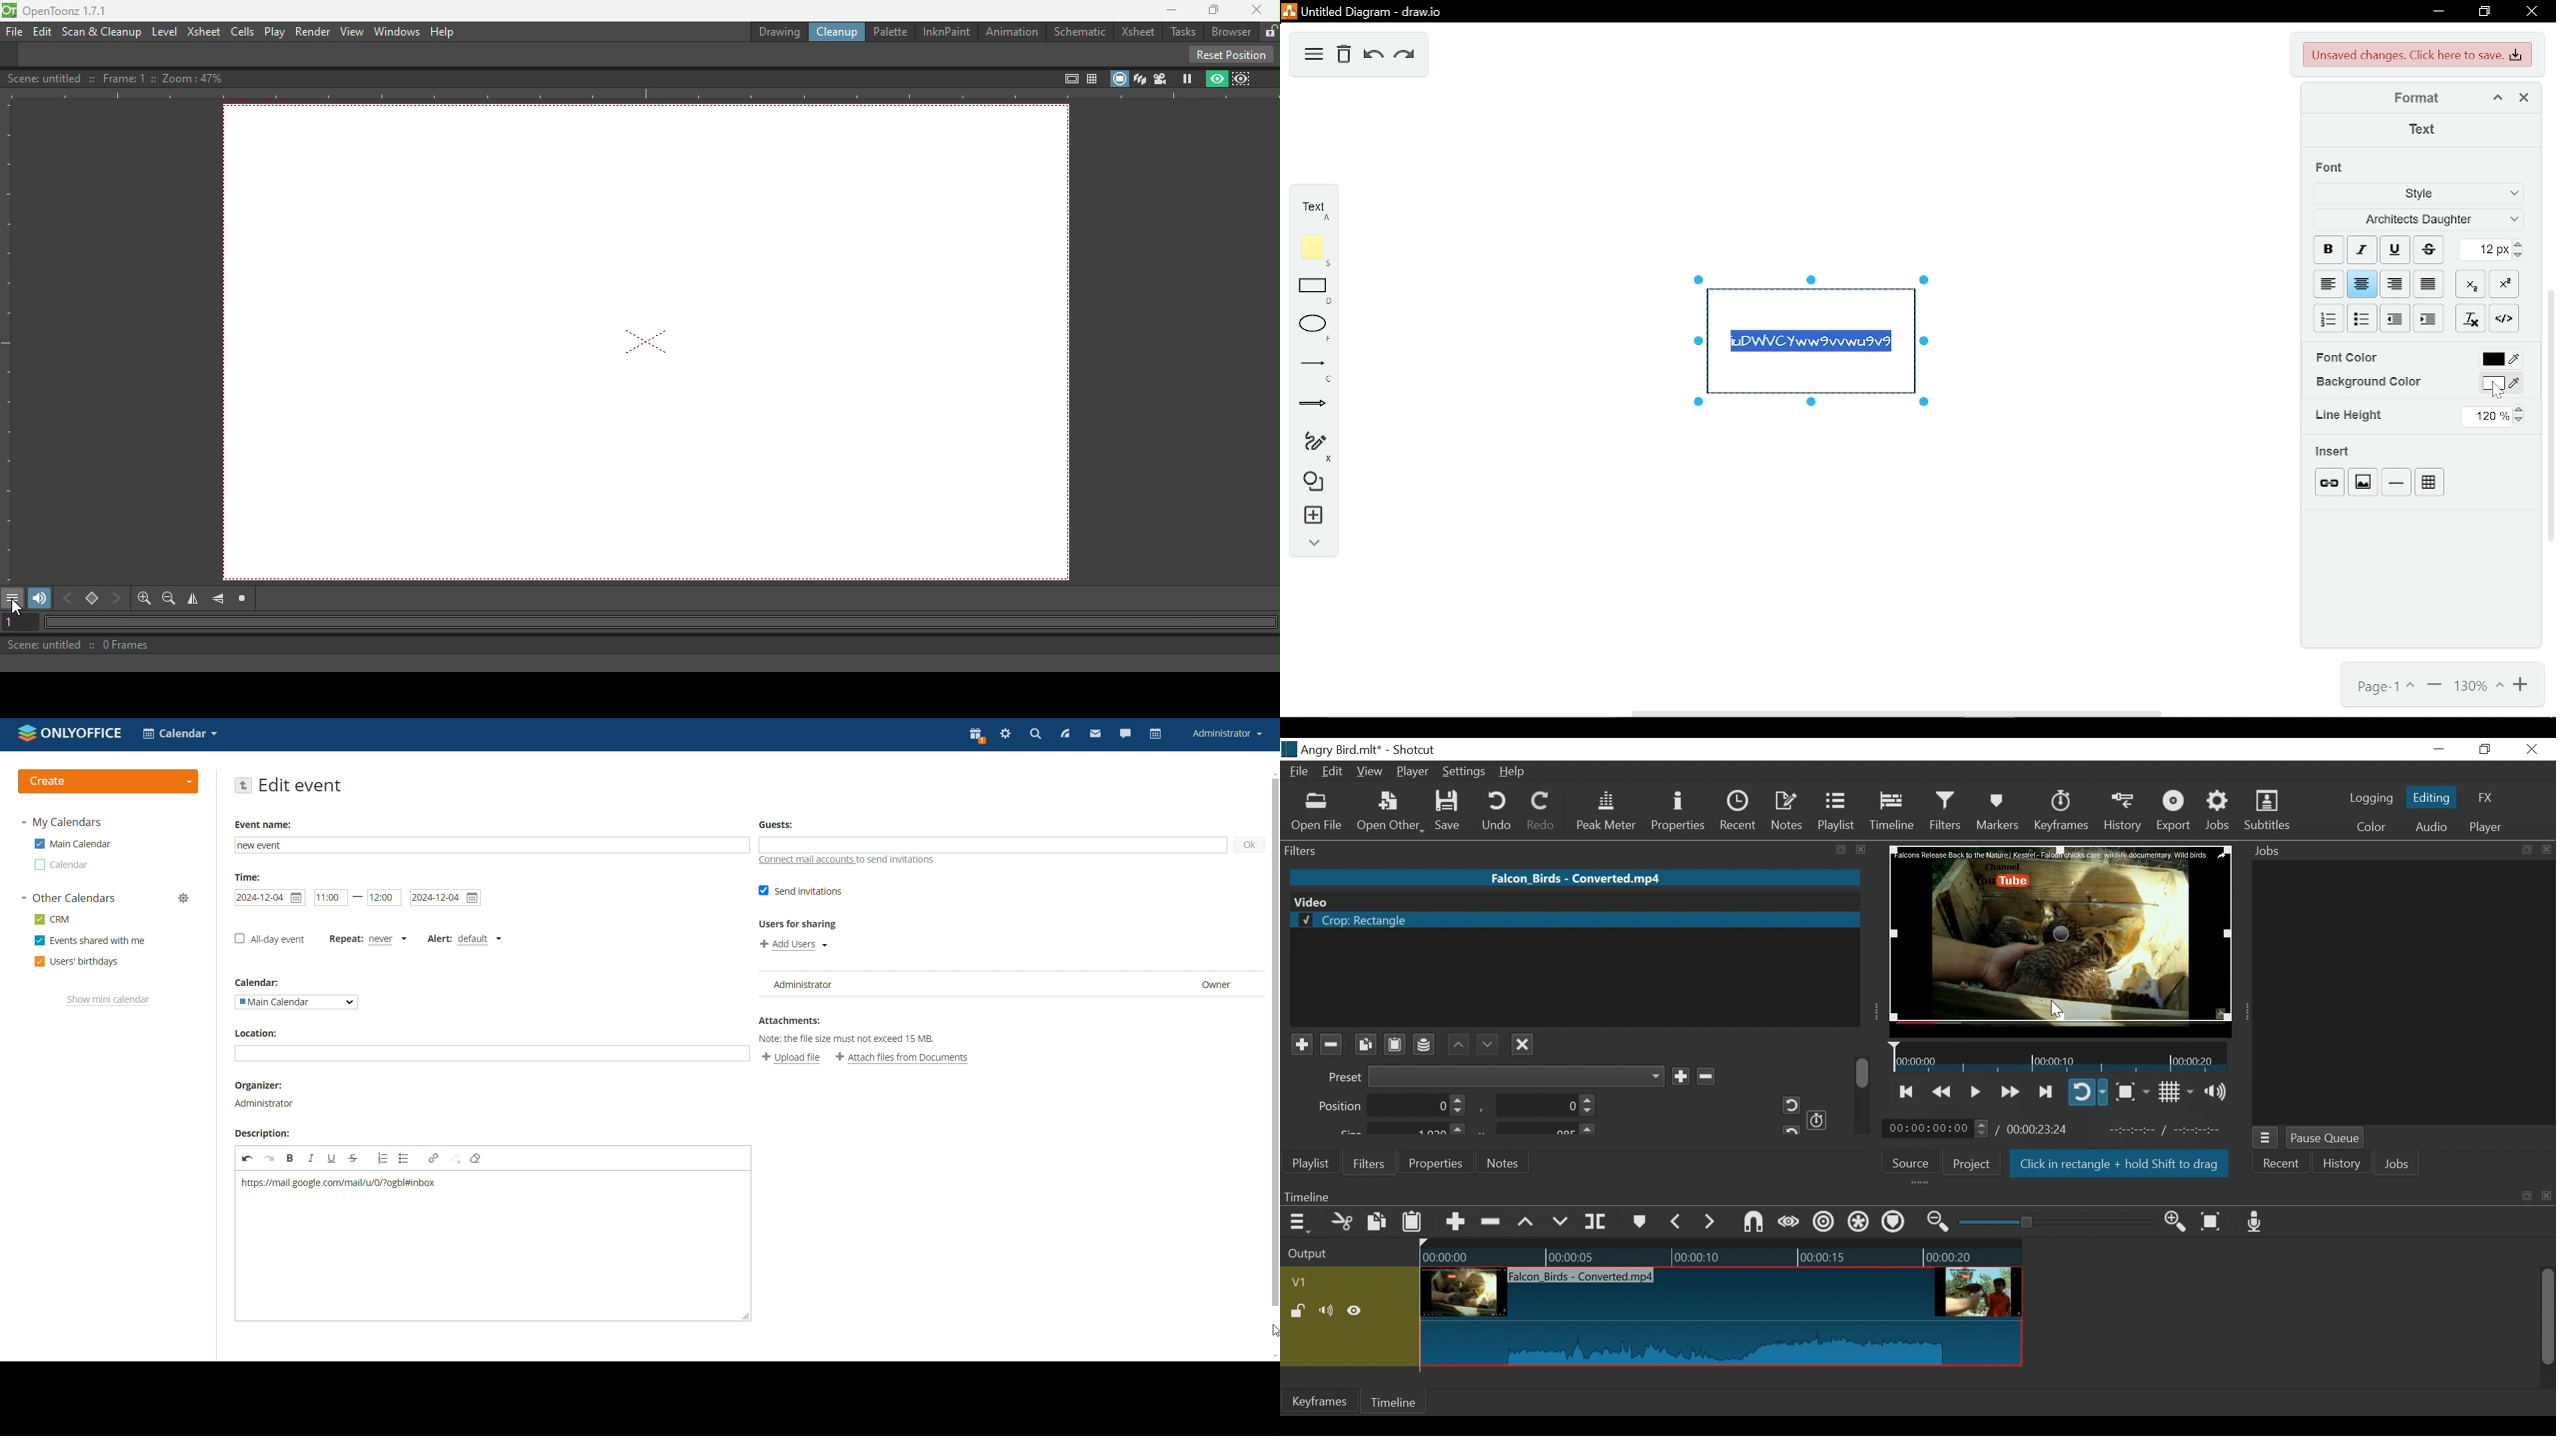 This screenshot has height=1456, width=2576. Describe the element at coordinates (1741, 811) in the screenshot. I see `Recent` at that location.